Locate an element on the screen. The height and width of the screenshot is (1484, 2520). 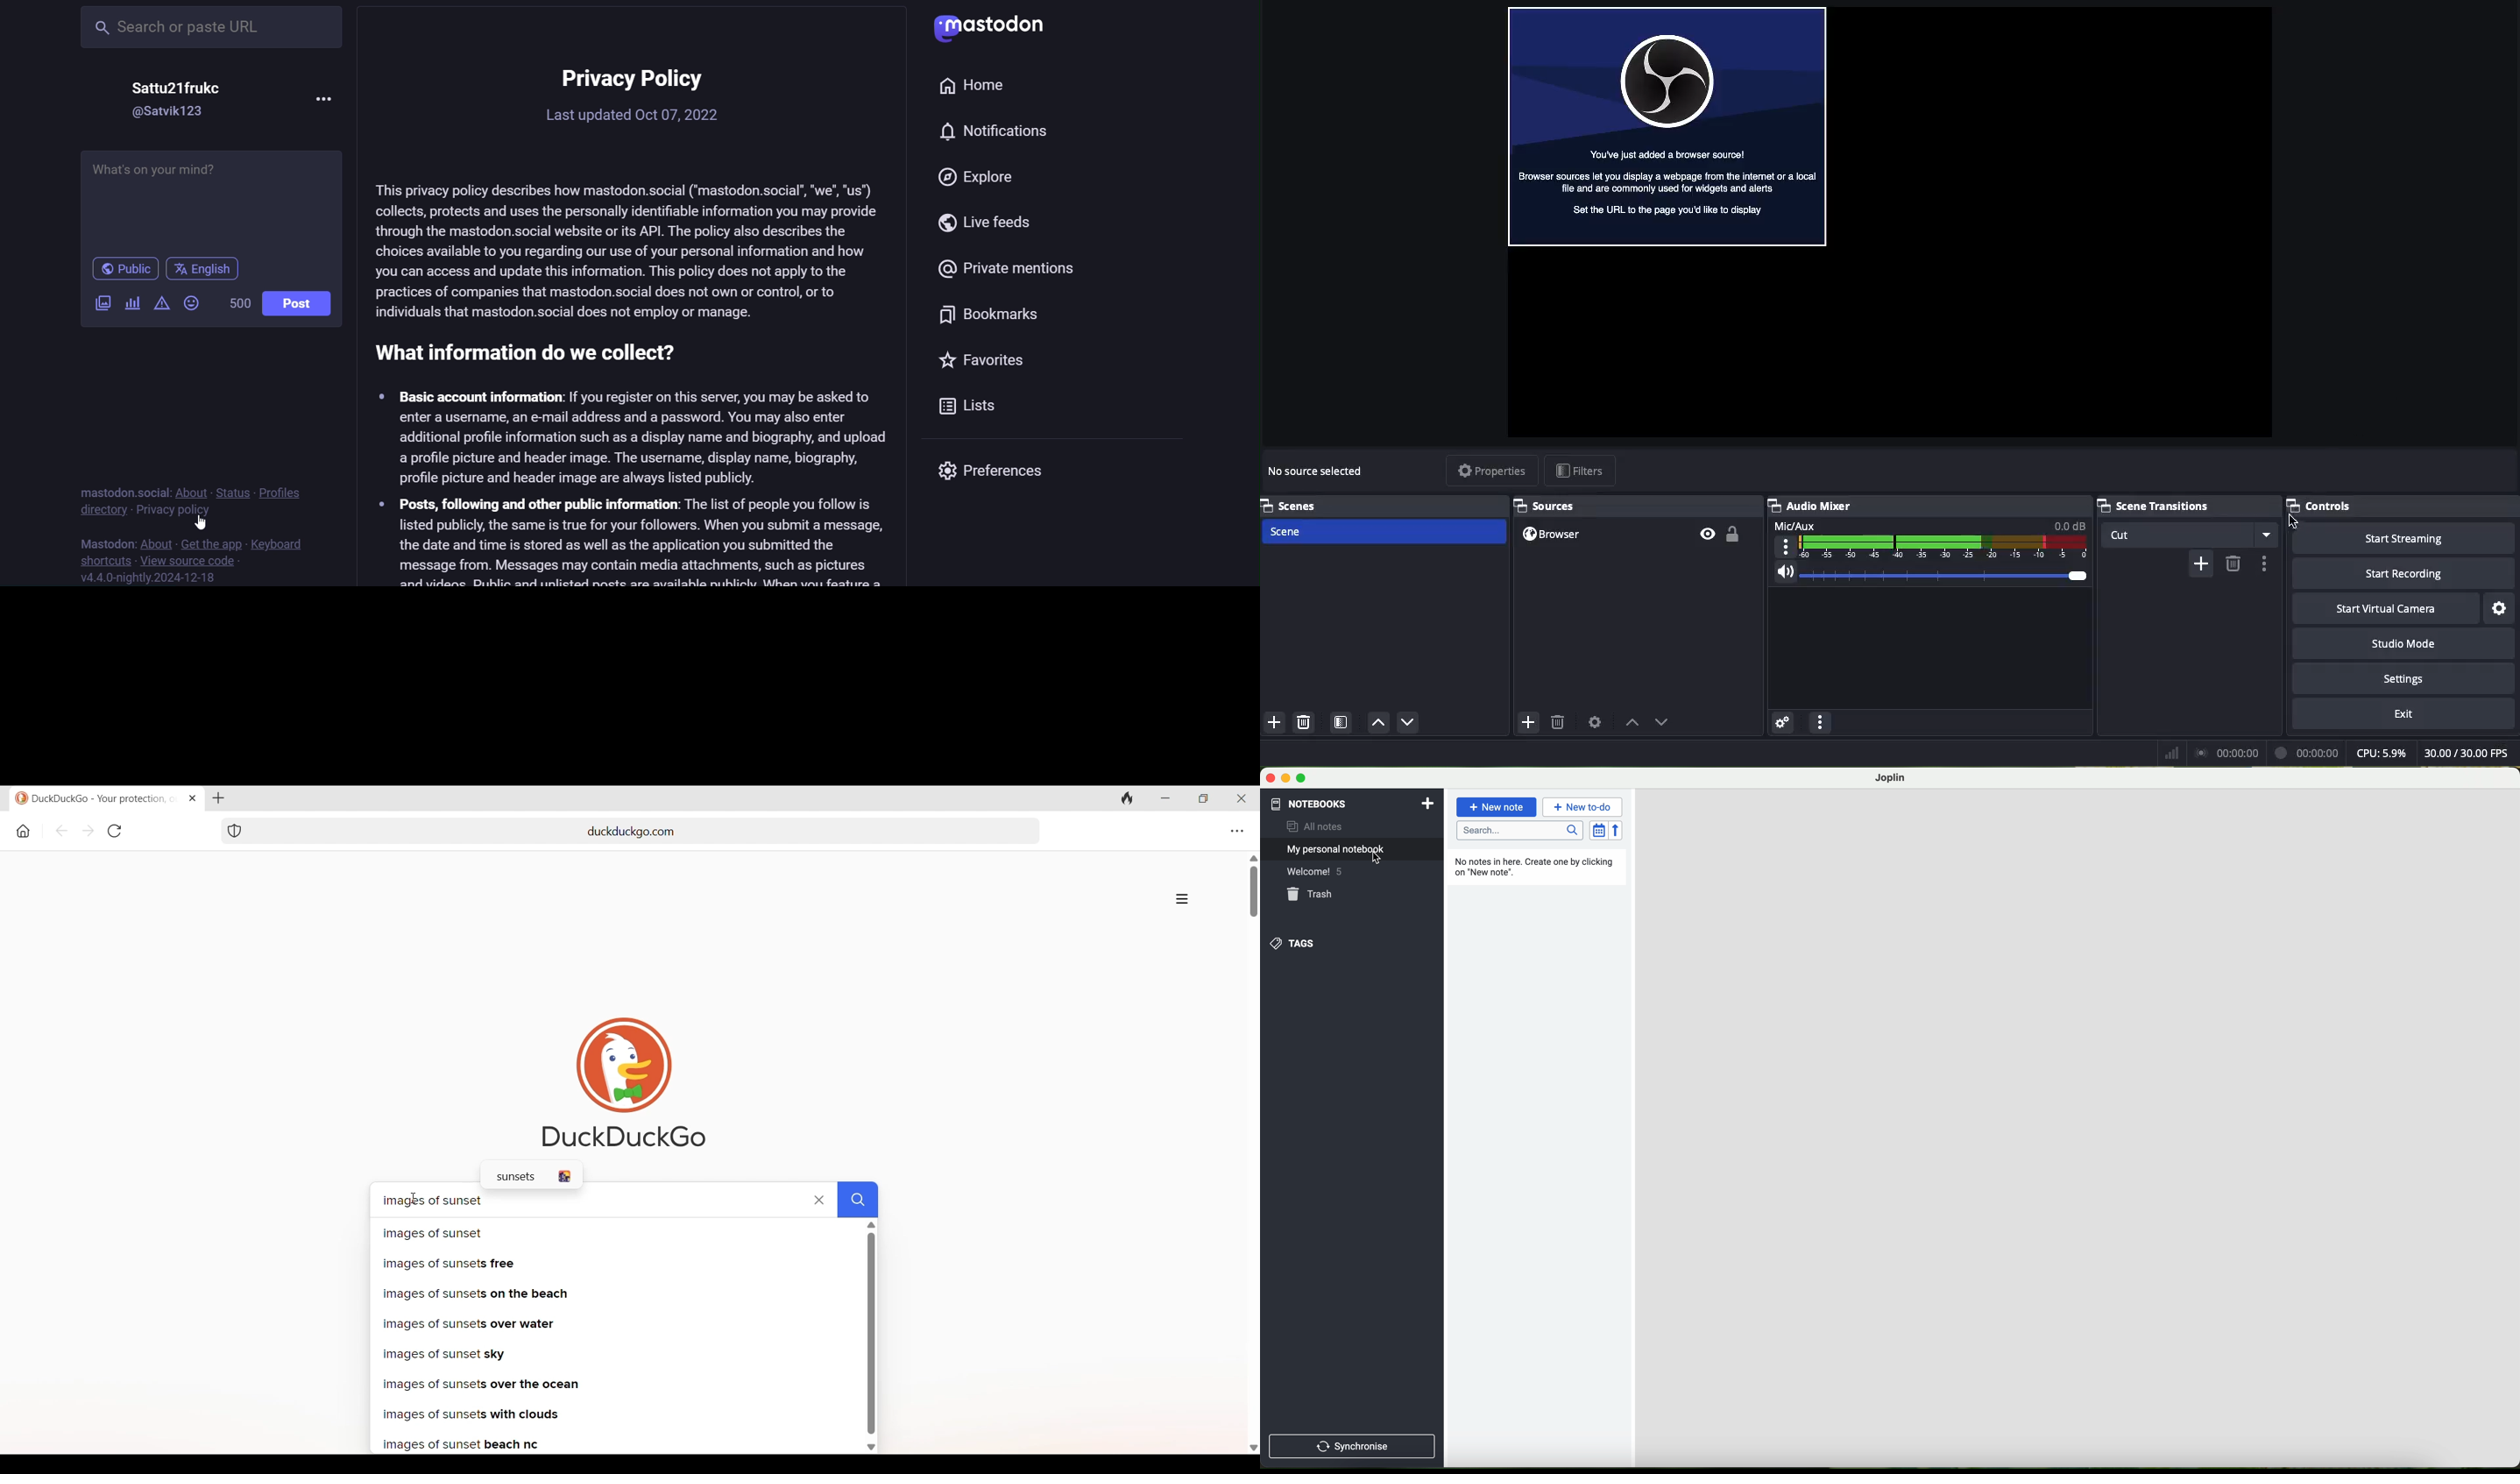
word limit is located at coordinates (239, 305).